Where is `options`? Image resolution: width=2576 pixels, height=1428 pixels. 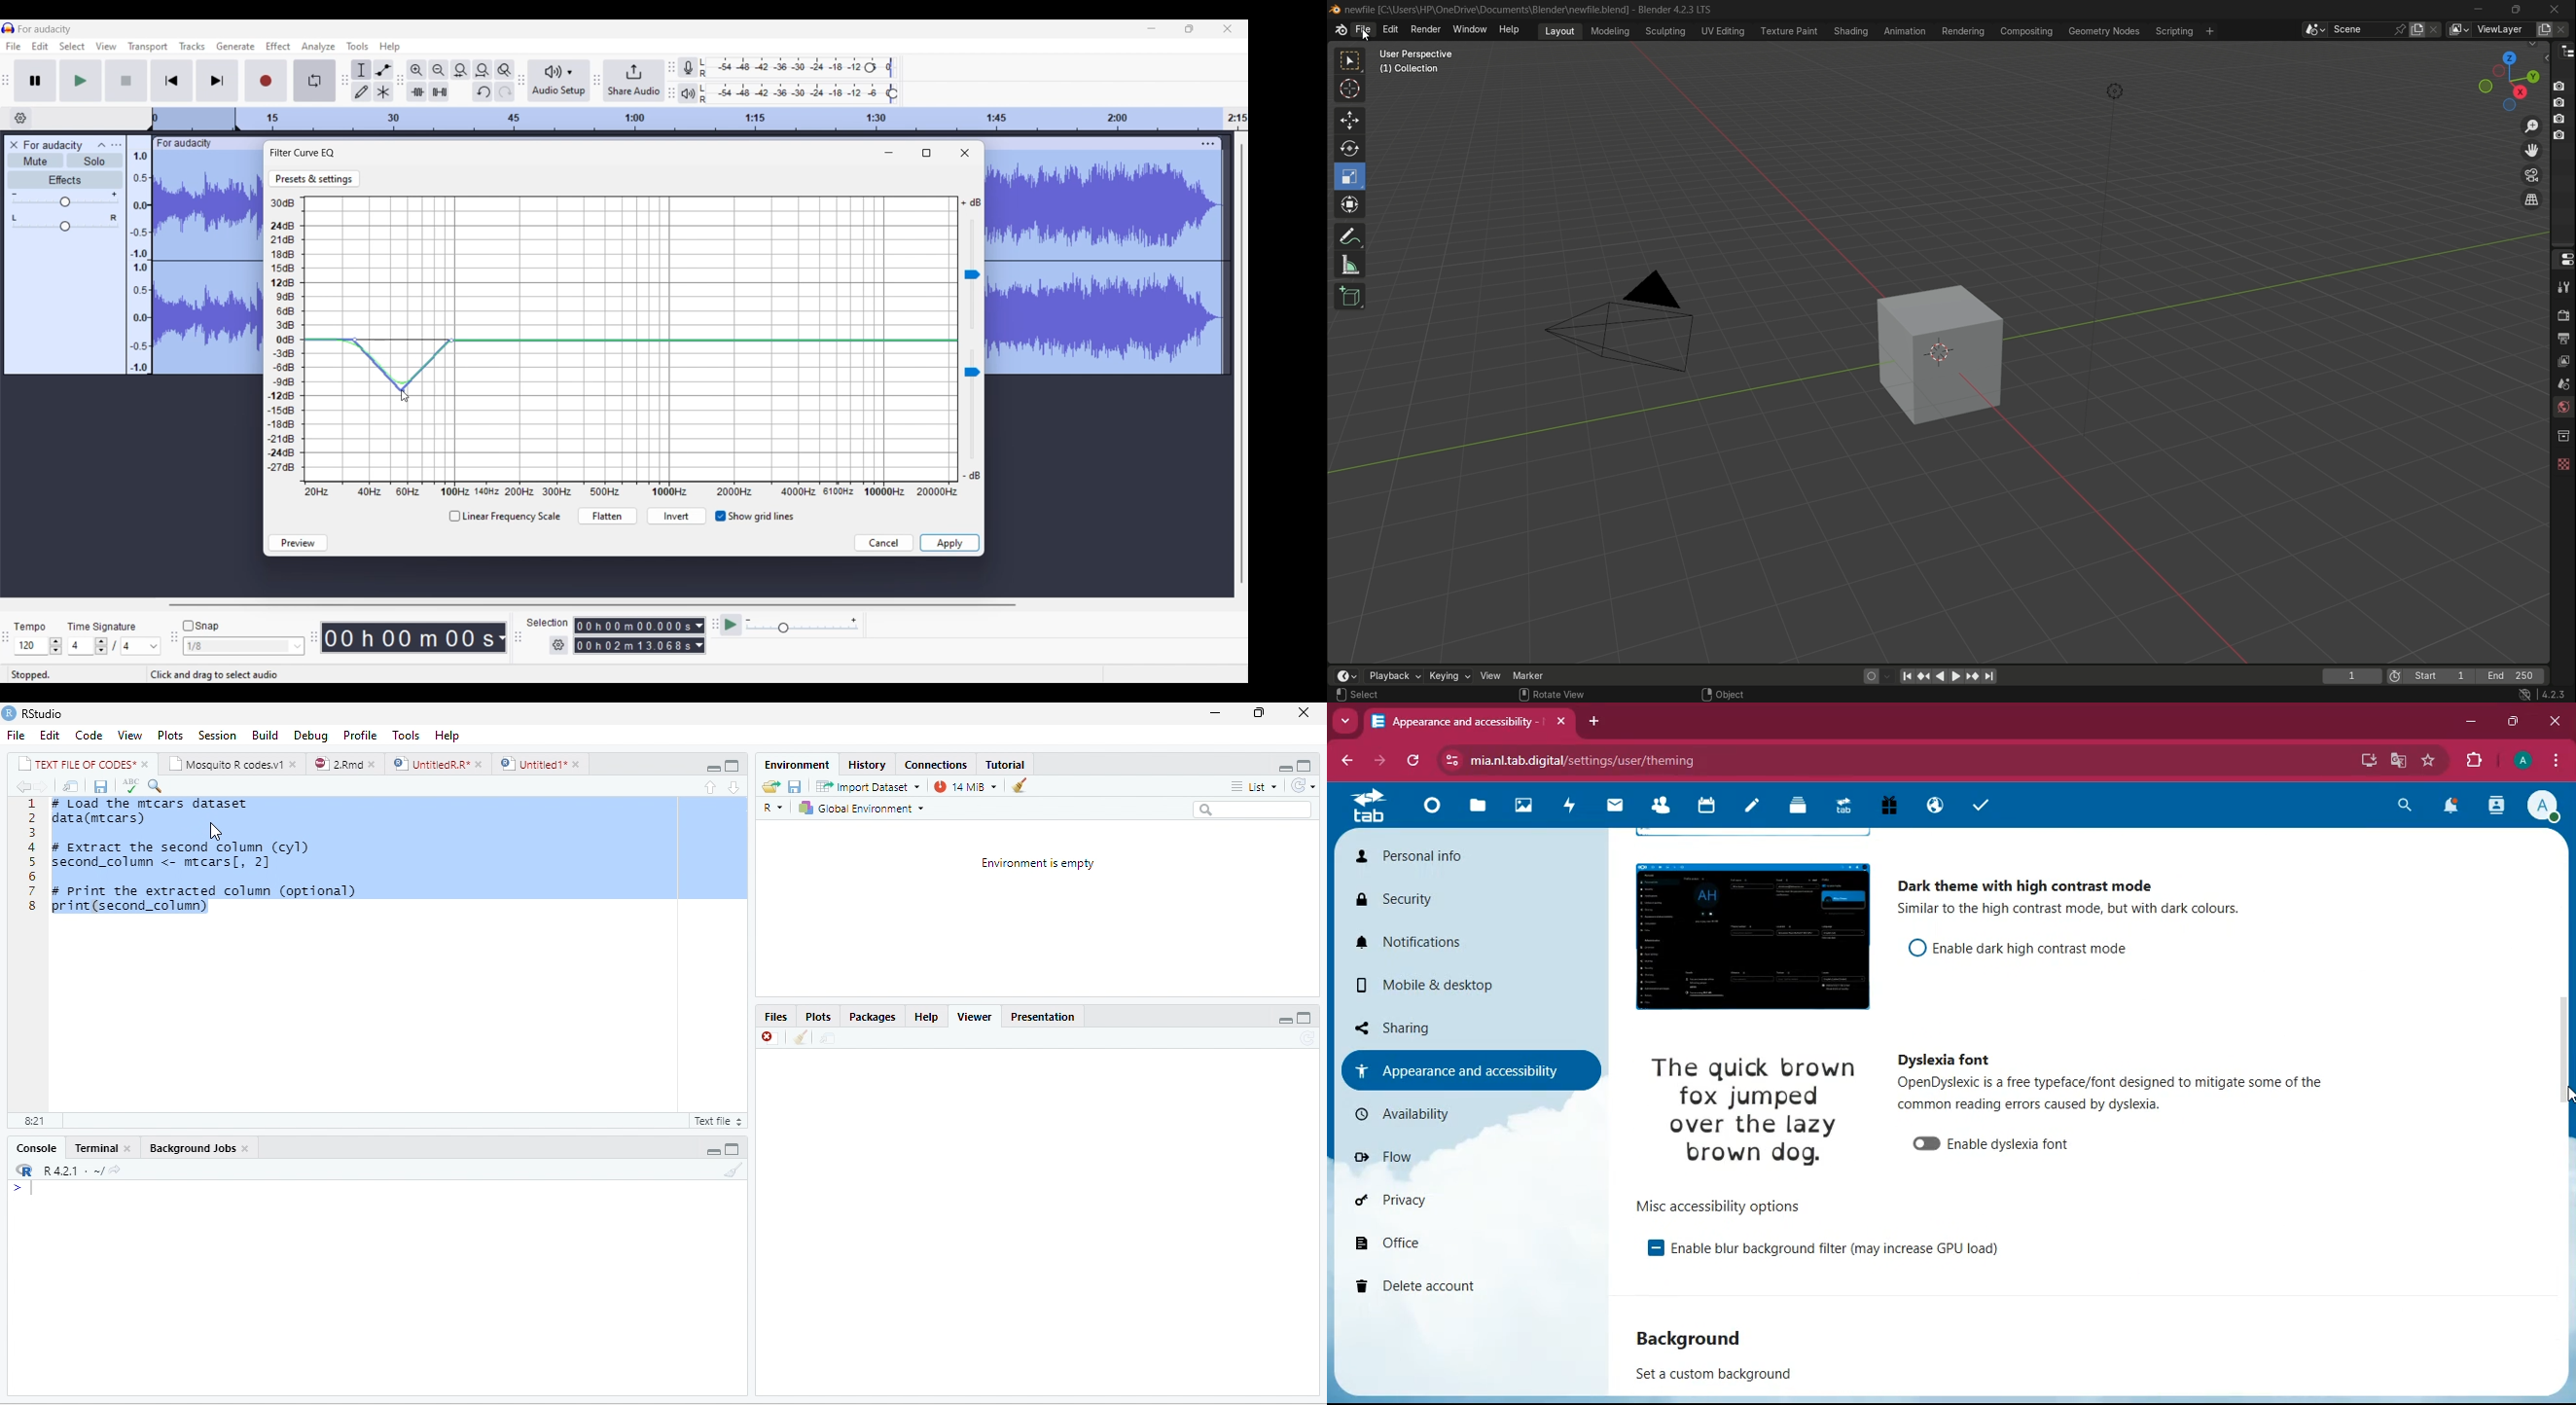
options is located at coordinates (1720, 1206).